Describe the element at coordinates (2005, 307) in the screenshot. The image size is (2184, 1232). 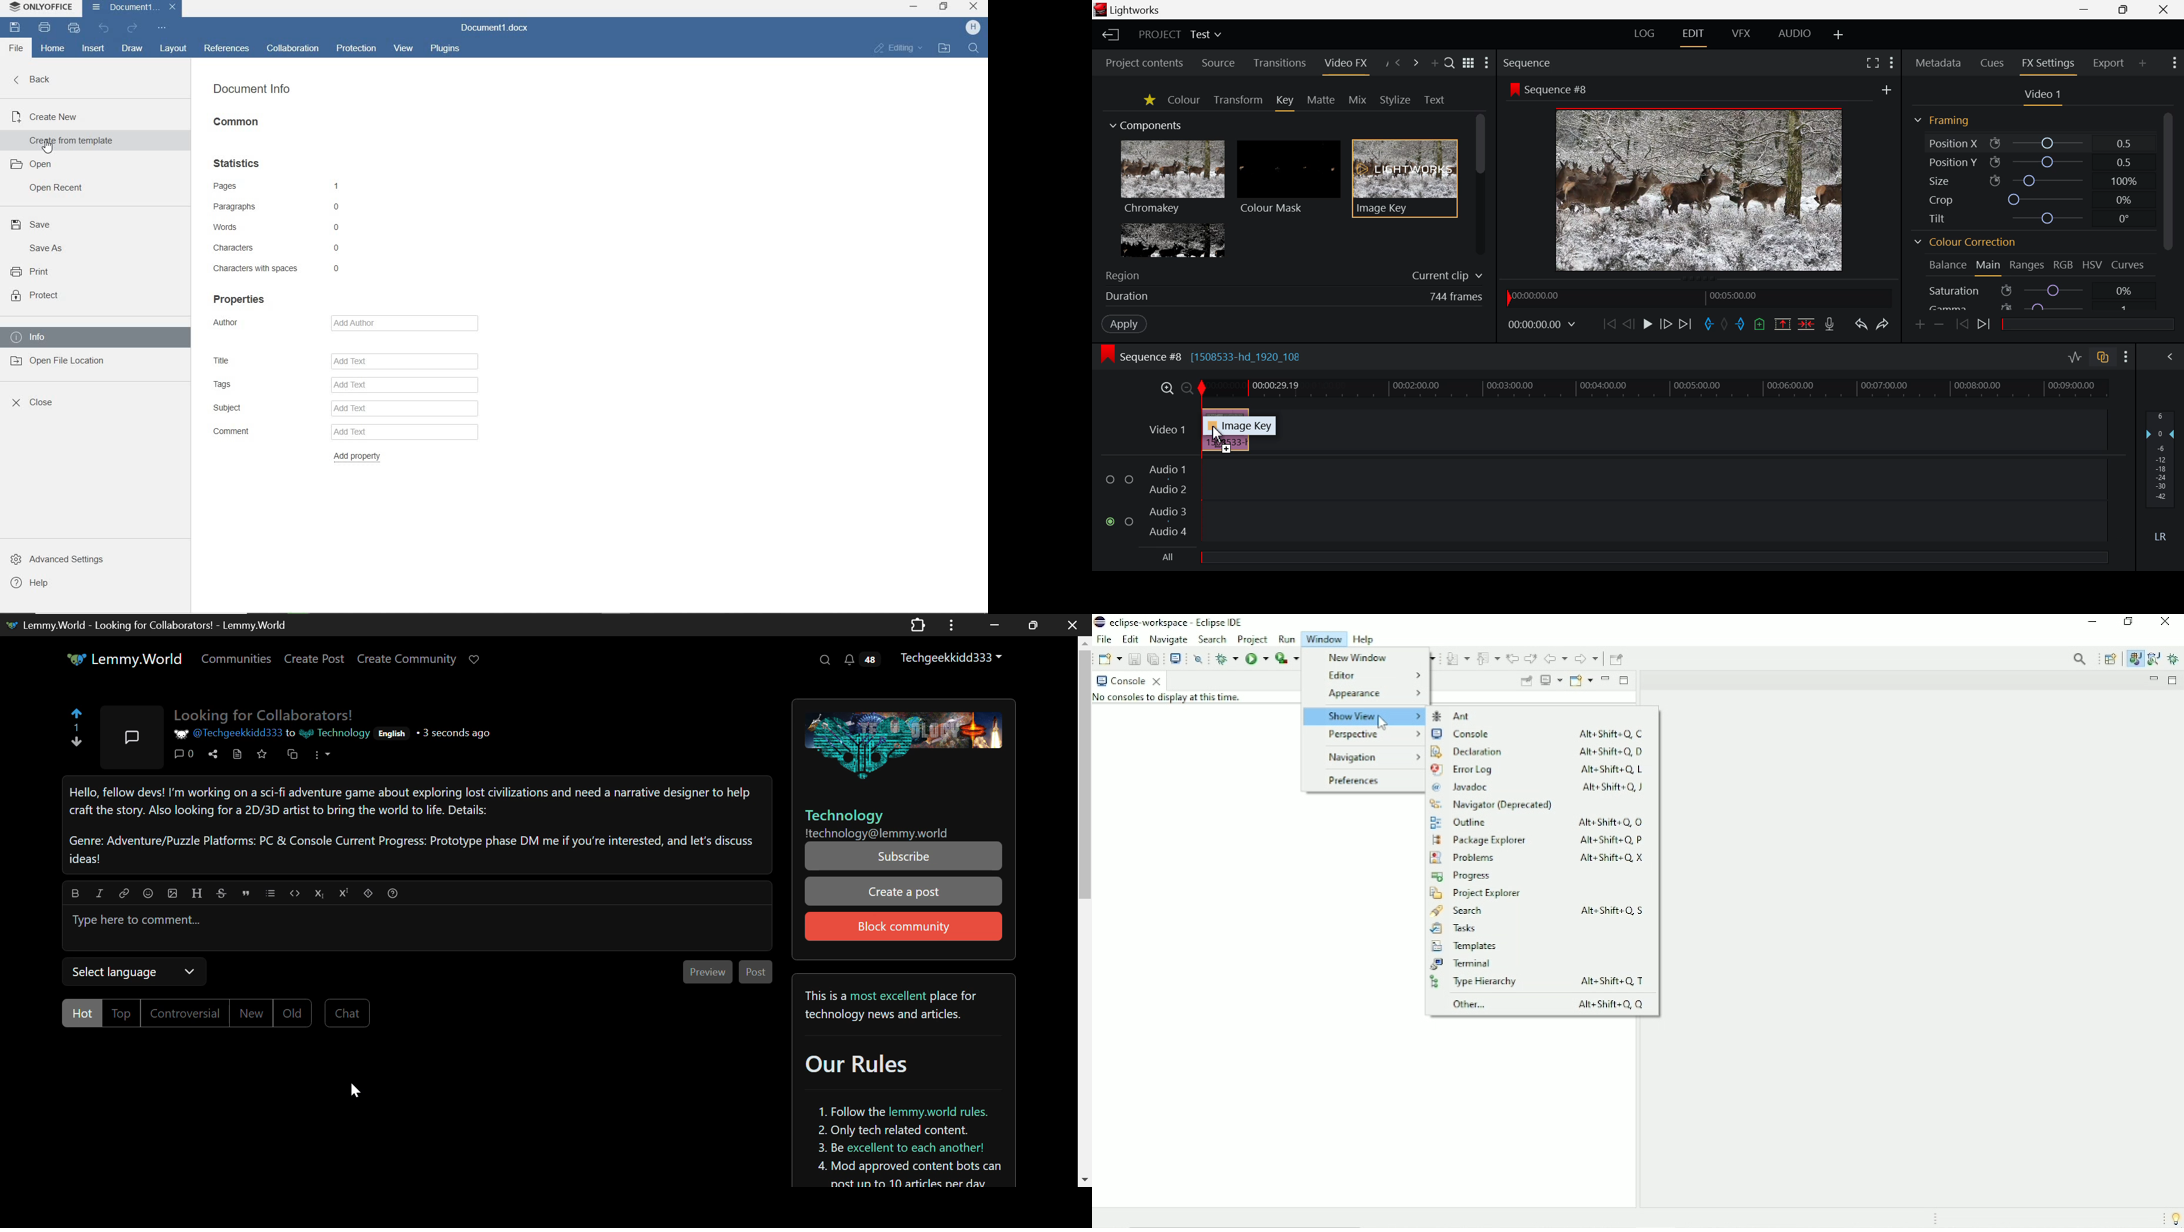
I see `icon` at that location.